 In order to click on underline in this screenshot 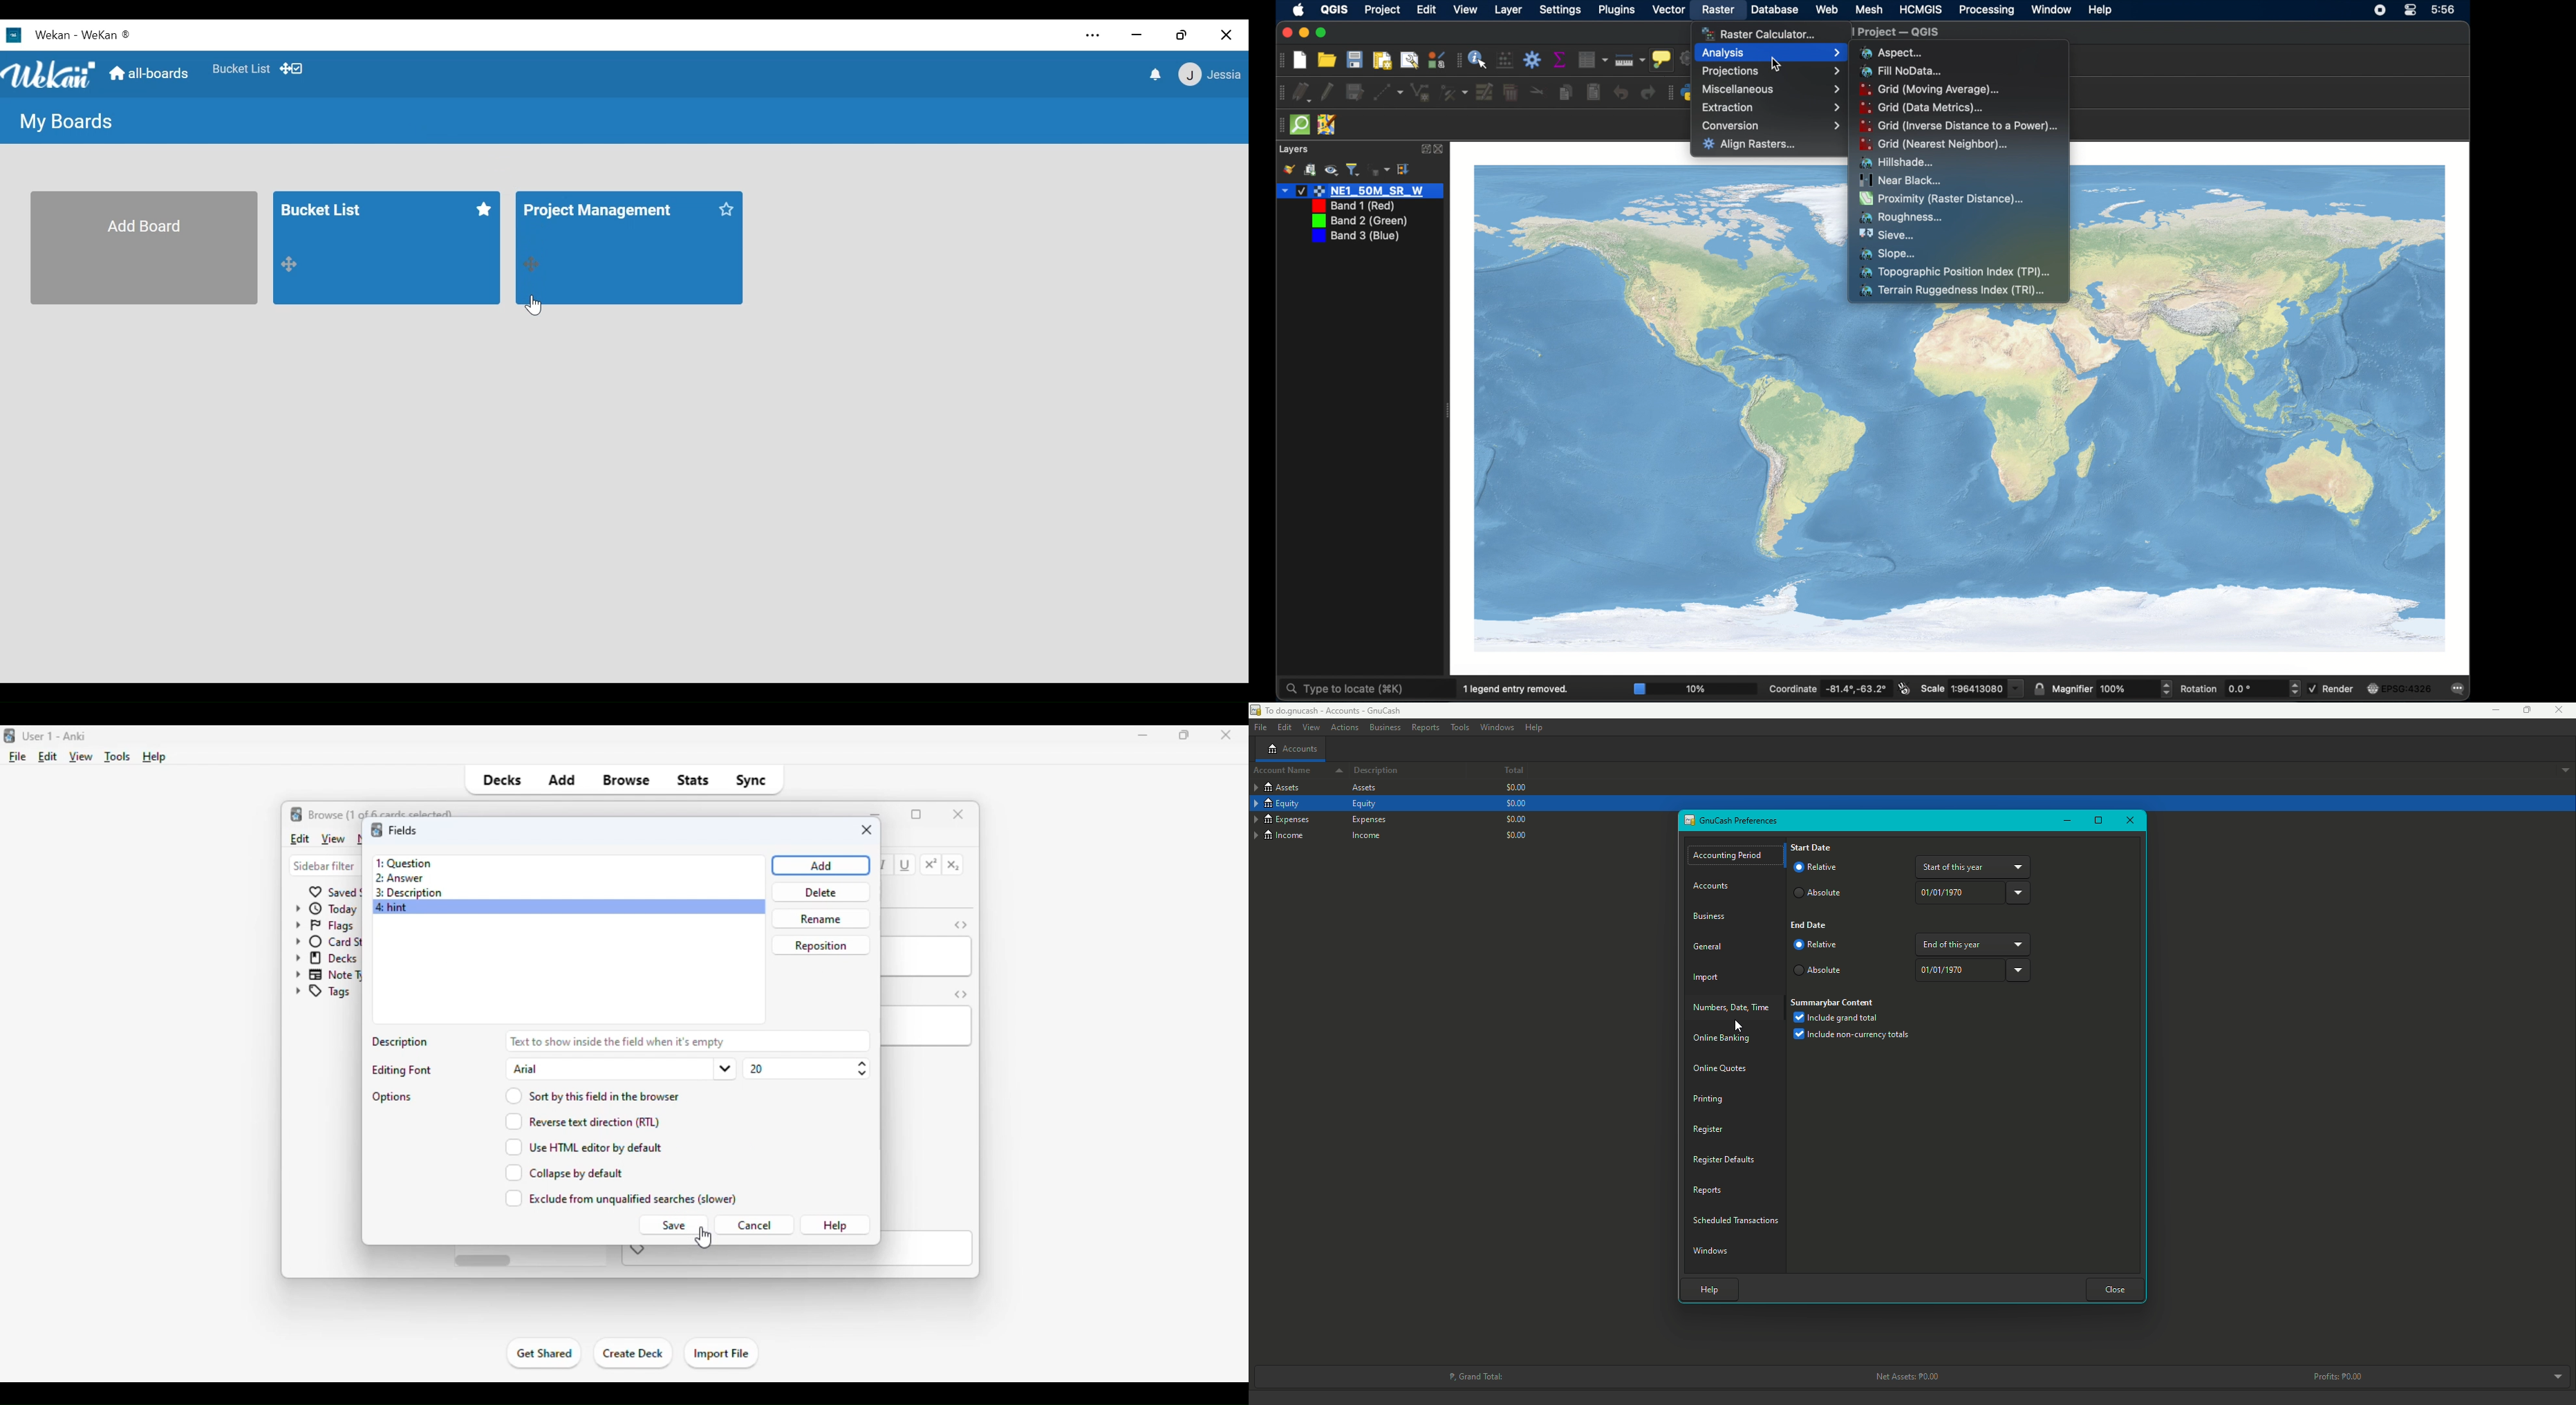, I will do `click(906, 866)`.